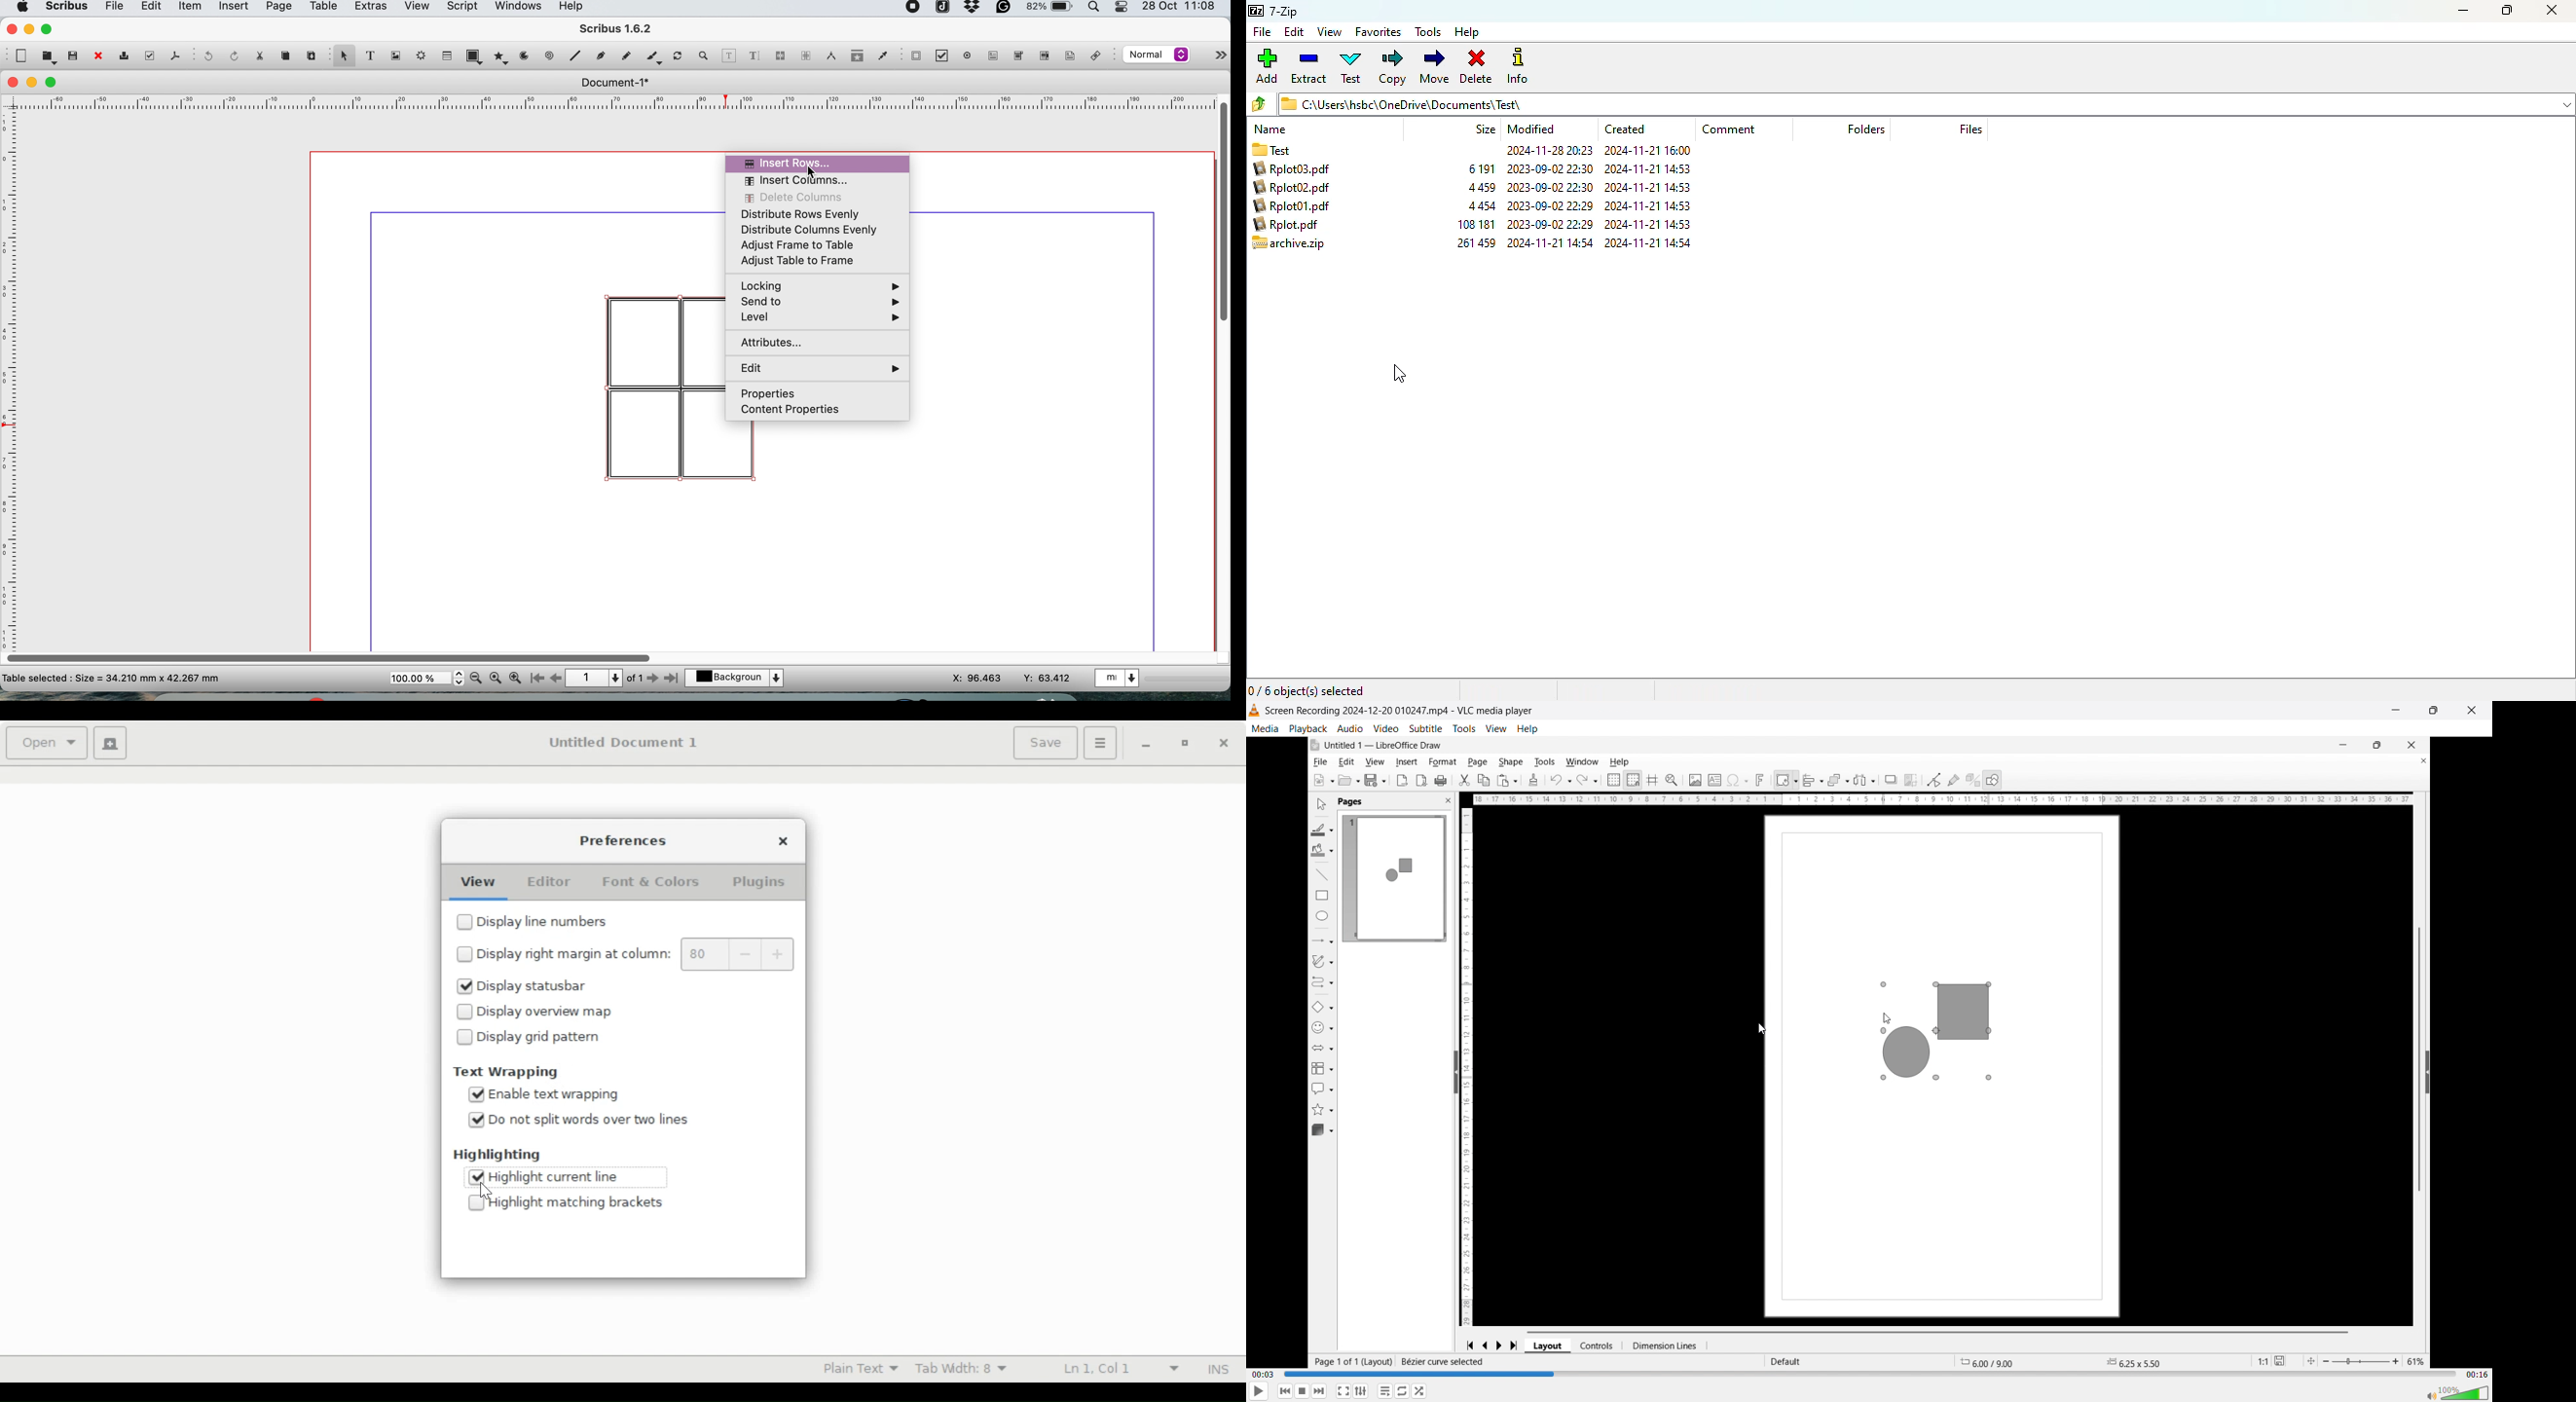  What do you see at coordinates (20, 56) in the screenshot?
I see `new` at bounding box center [20, 56].